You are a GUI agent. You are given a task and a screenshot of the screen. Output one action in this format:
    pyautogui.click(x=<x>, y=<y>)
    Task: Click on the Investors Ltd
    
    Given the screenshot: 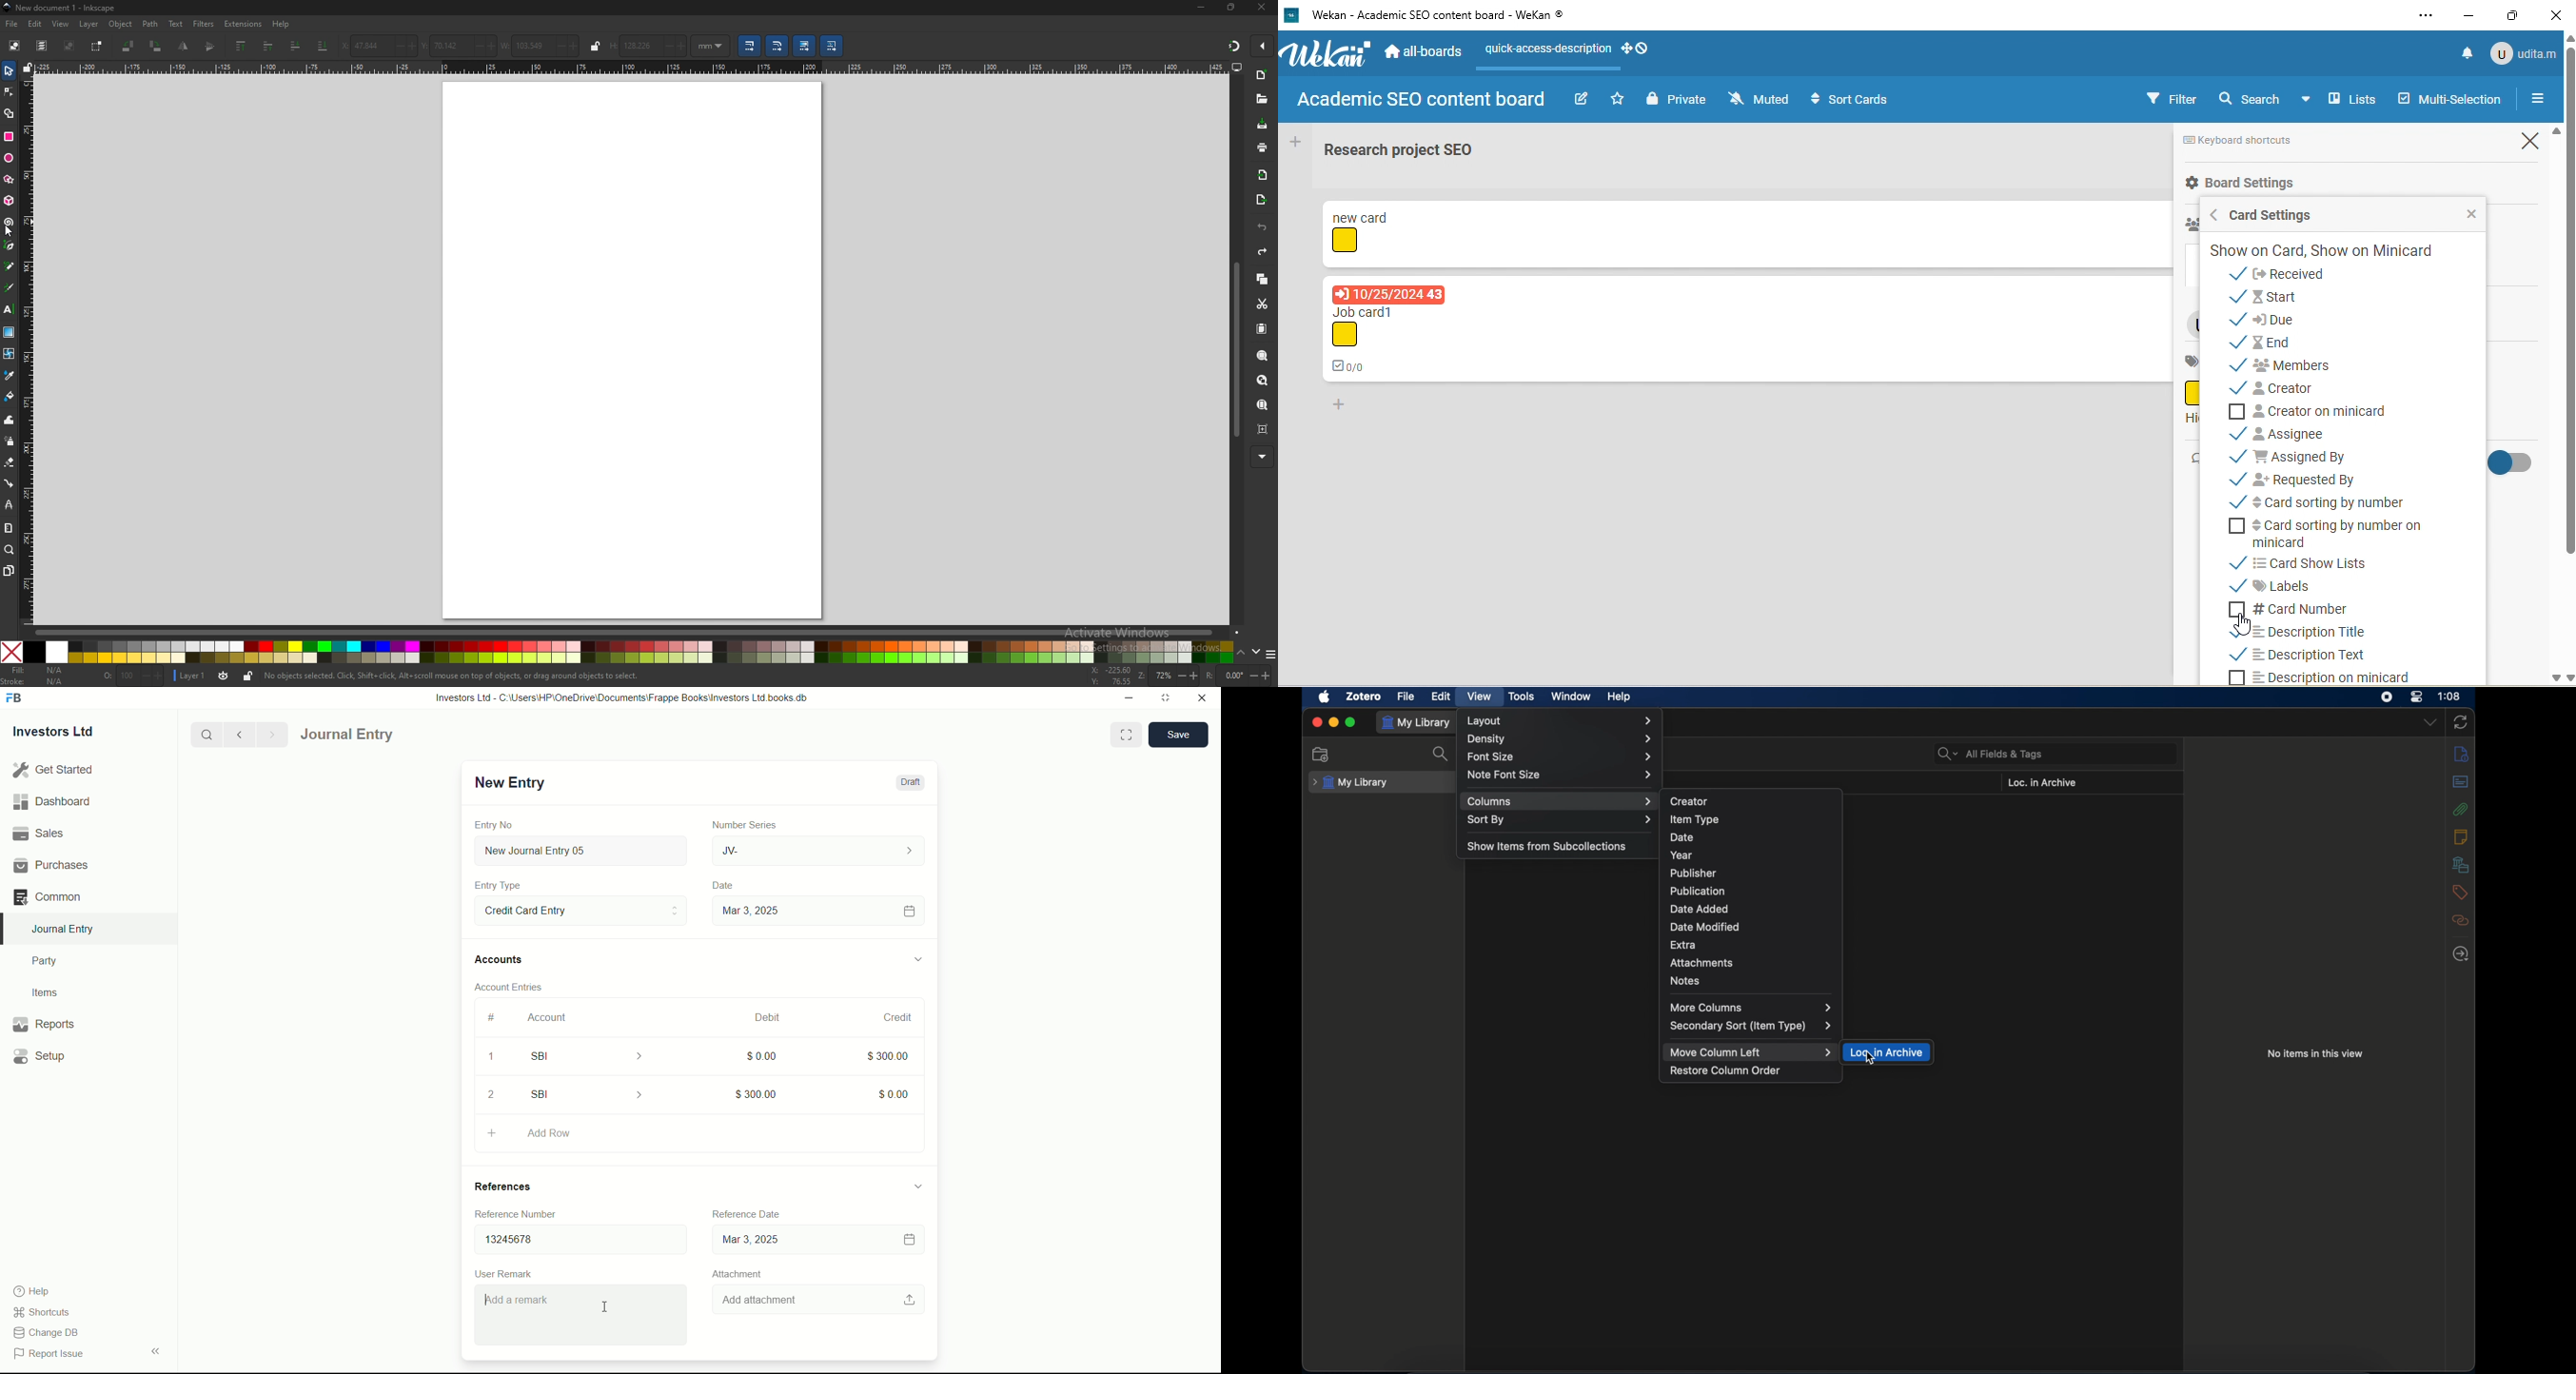 What is the action you would take?
    pyautogui.click(x=65, y=733)
    